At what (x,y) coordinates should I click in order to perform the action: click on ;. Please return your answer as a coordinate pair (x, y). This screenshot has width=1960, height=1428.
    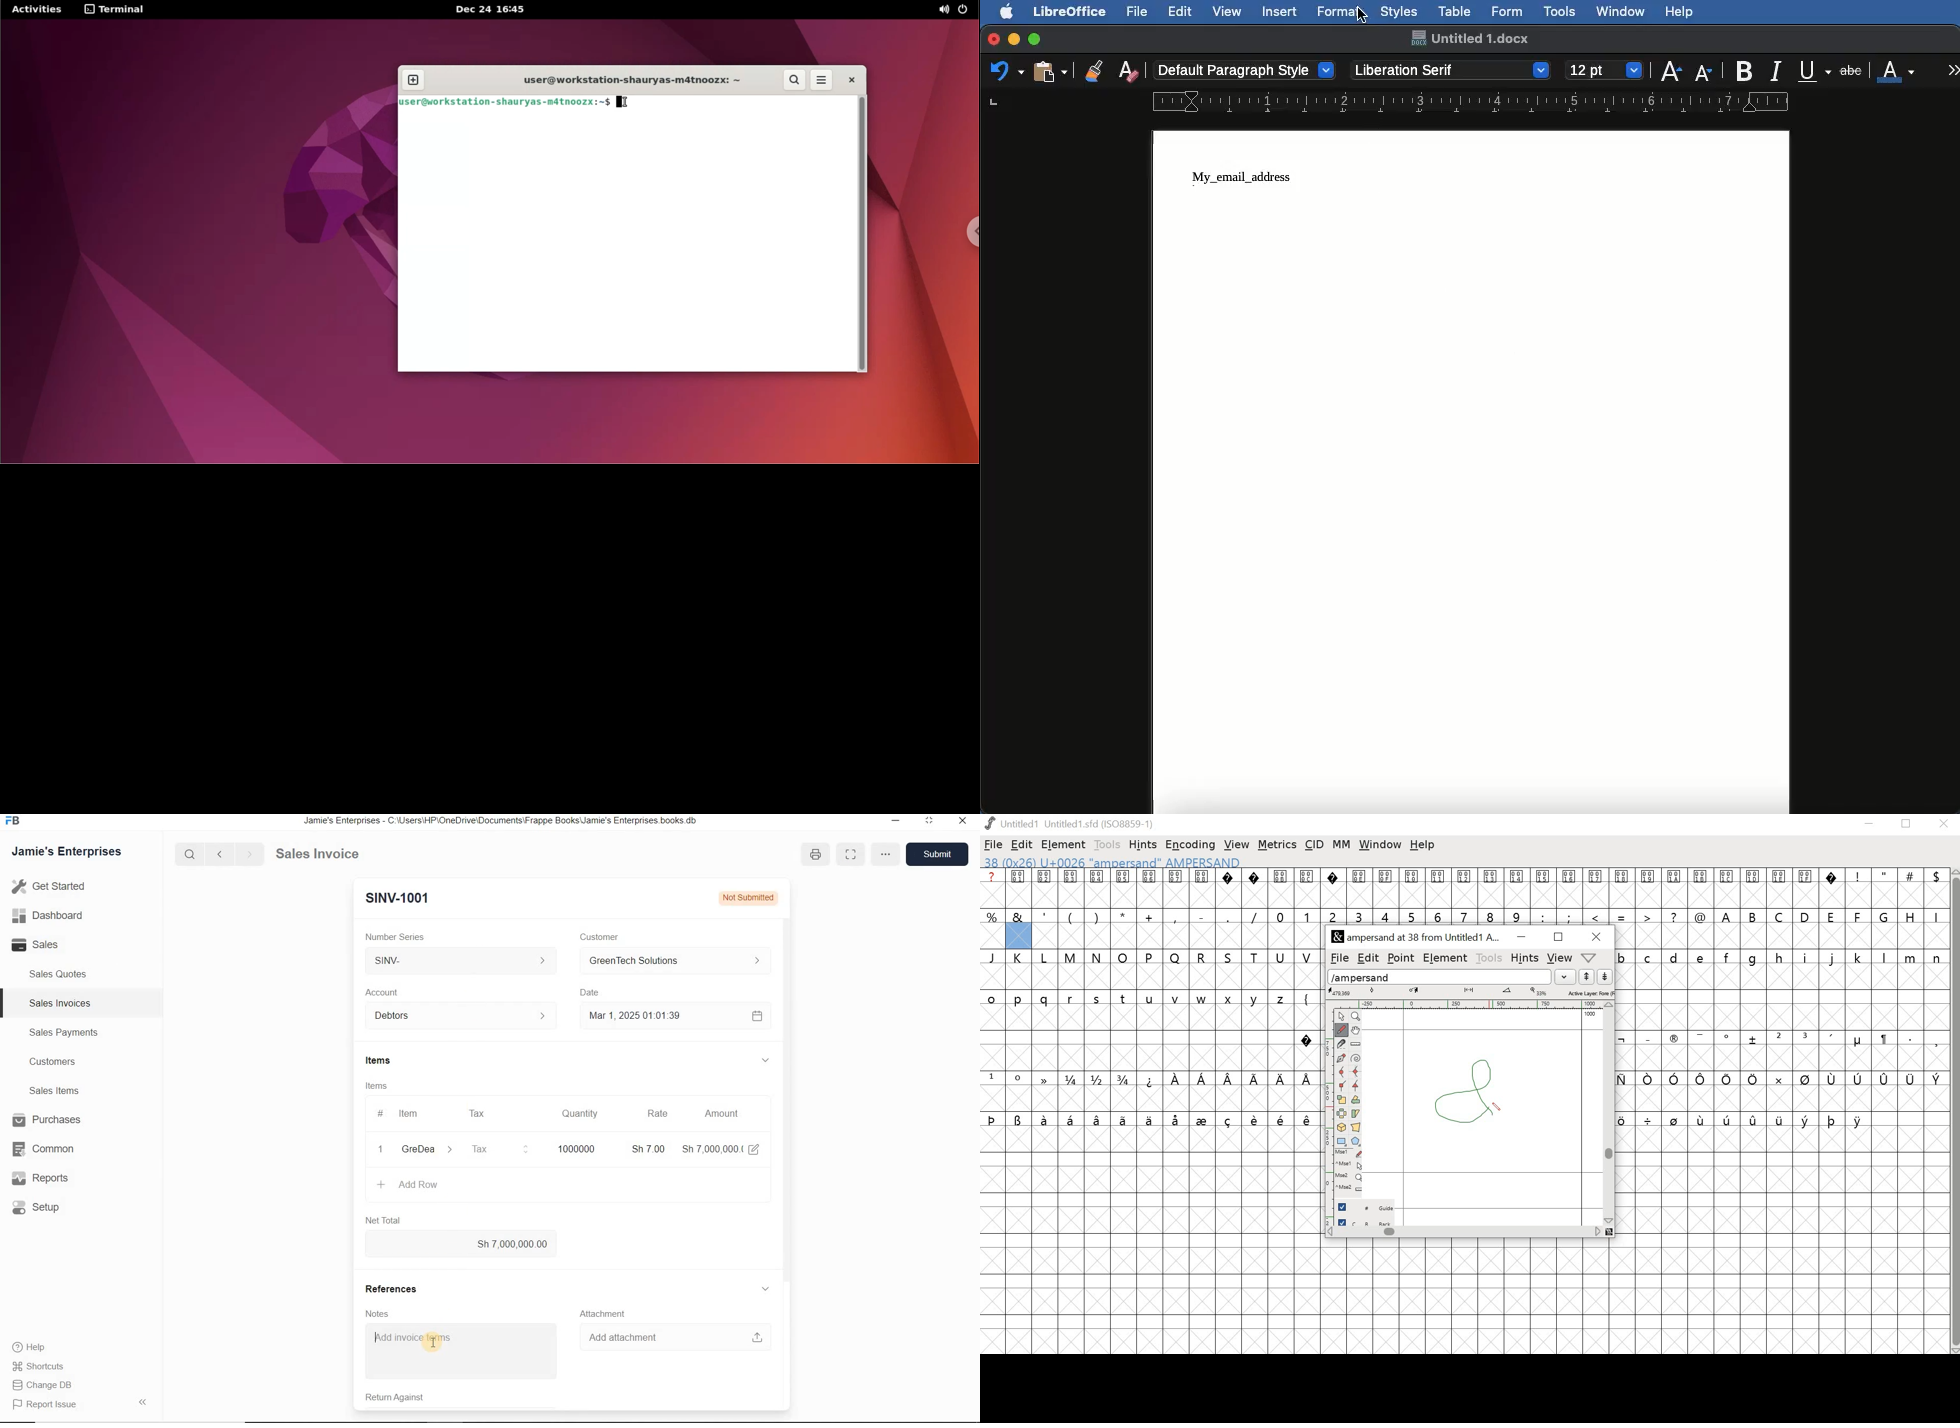
    Looking at the image, I should click on (1570, 917).